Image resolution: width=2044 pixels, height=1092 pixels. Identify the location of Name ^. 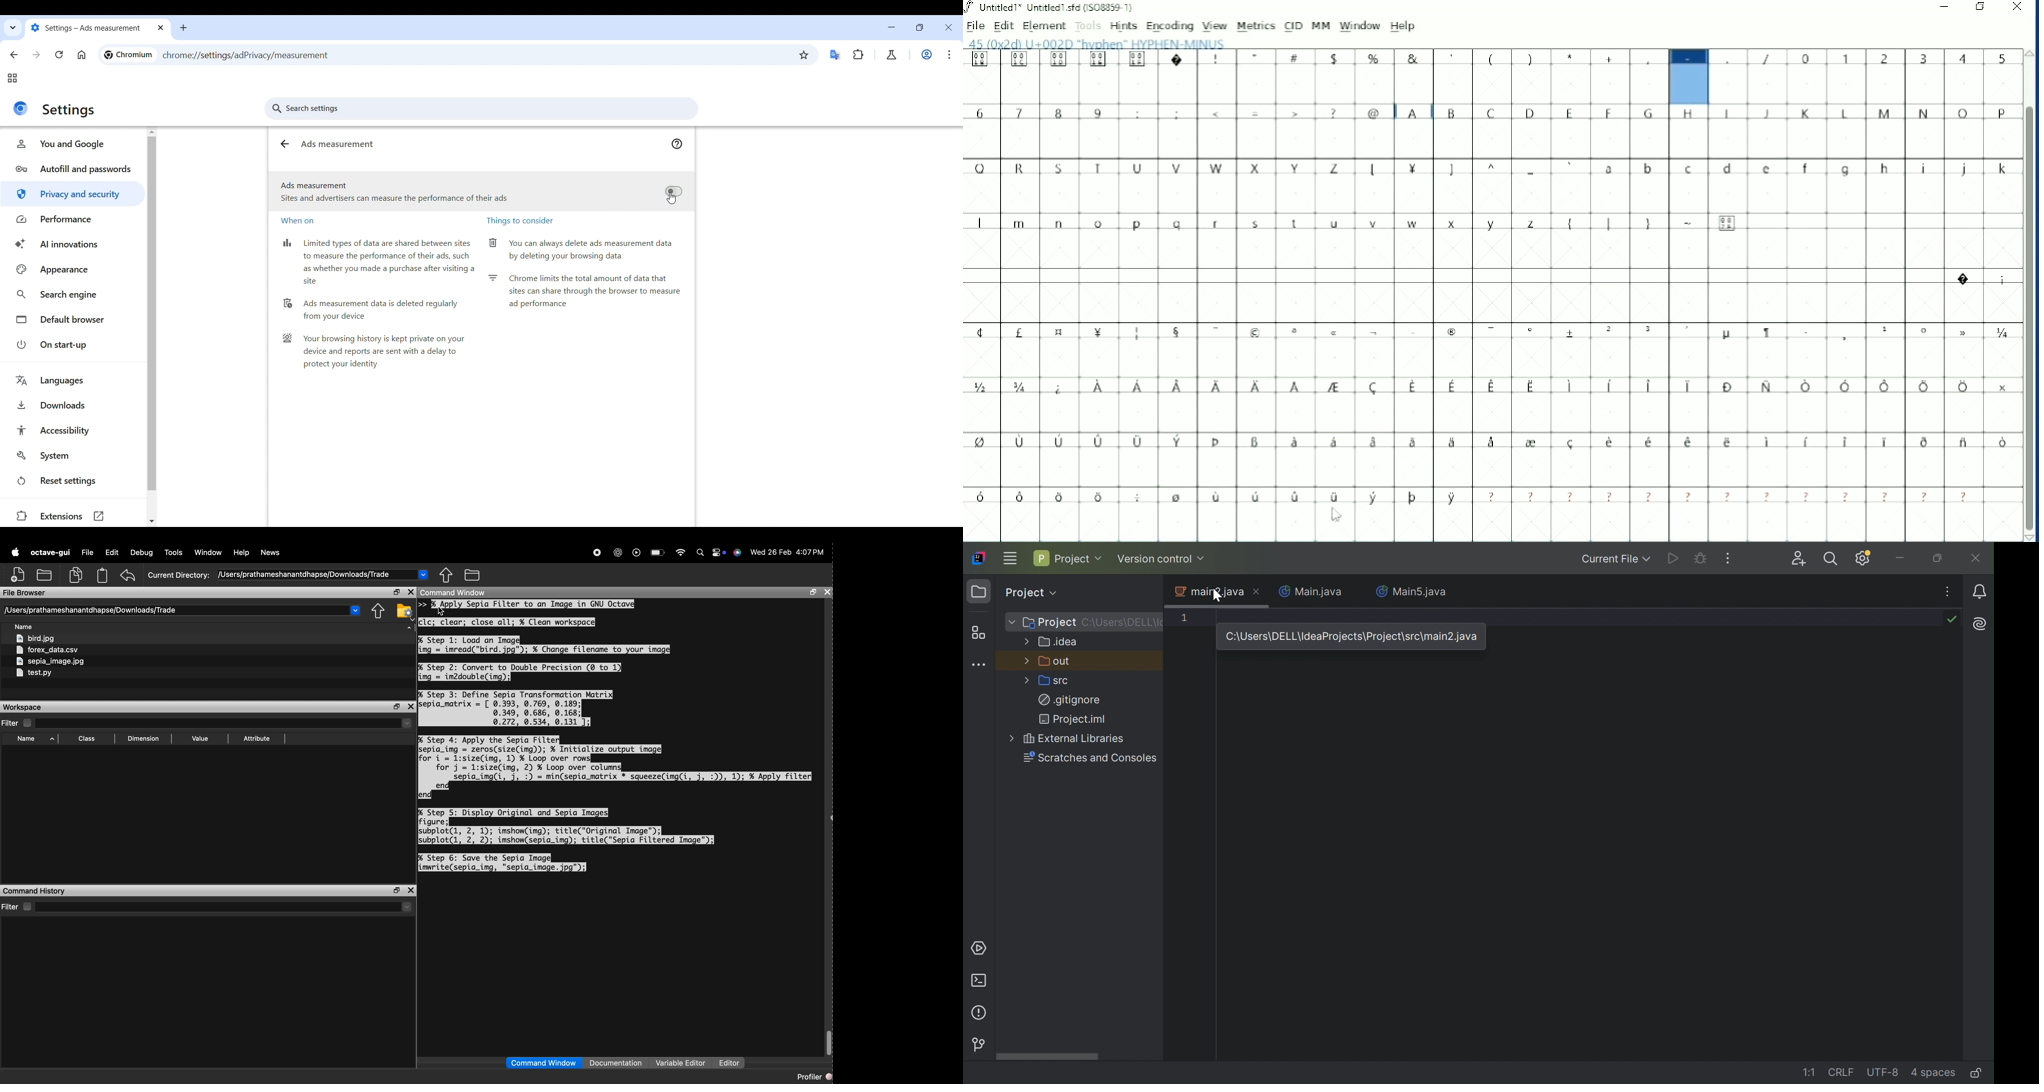
(37, 739).